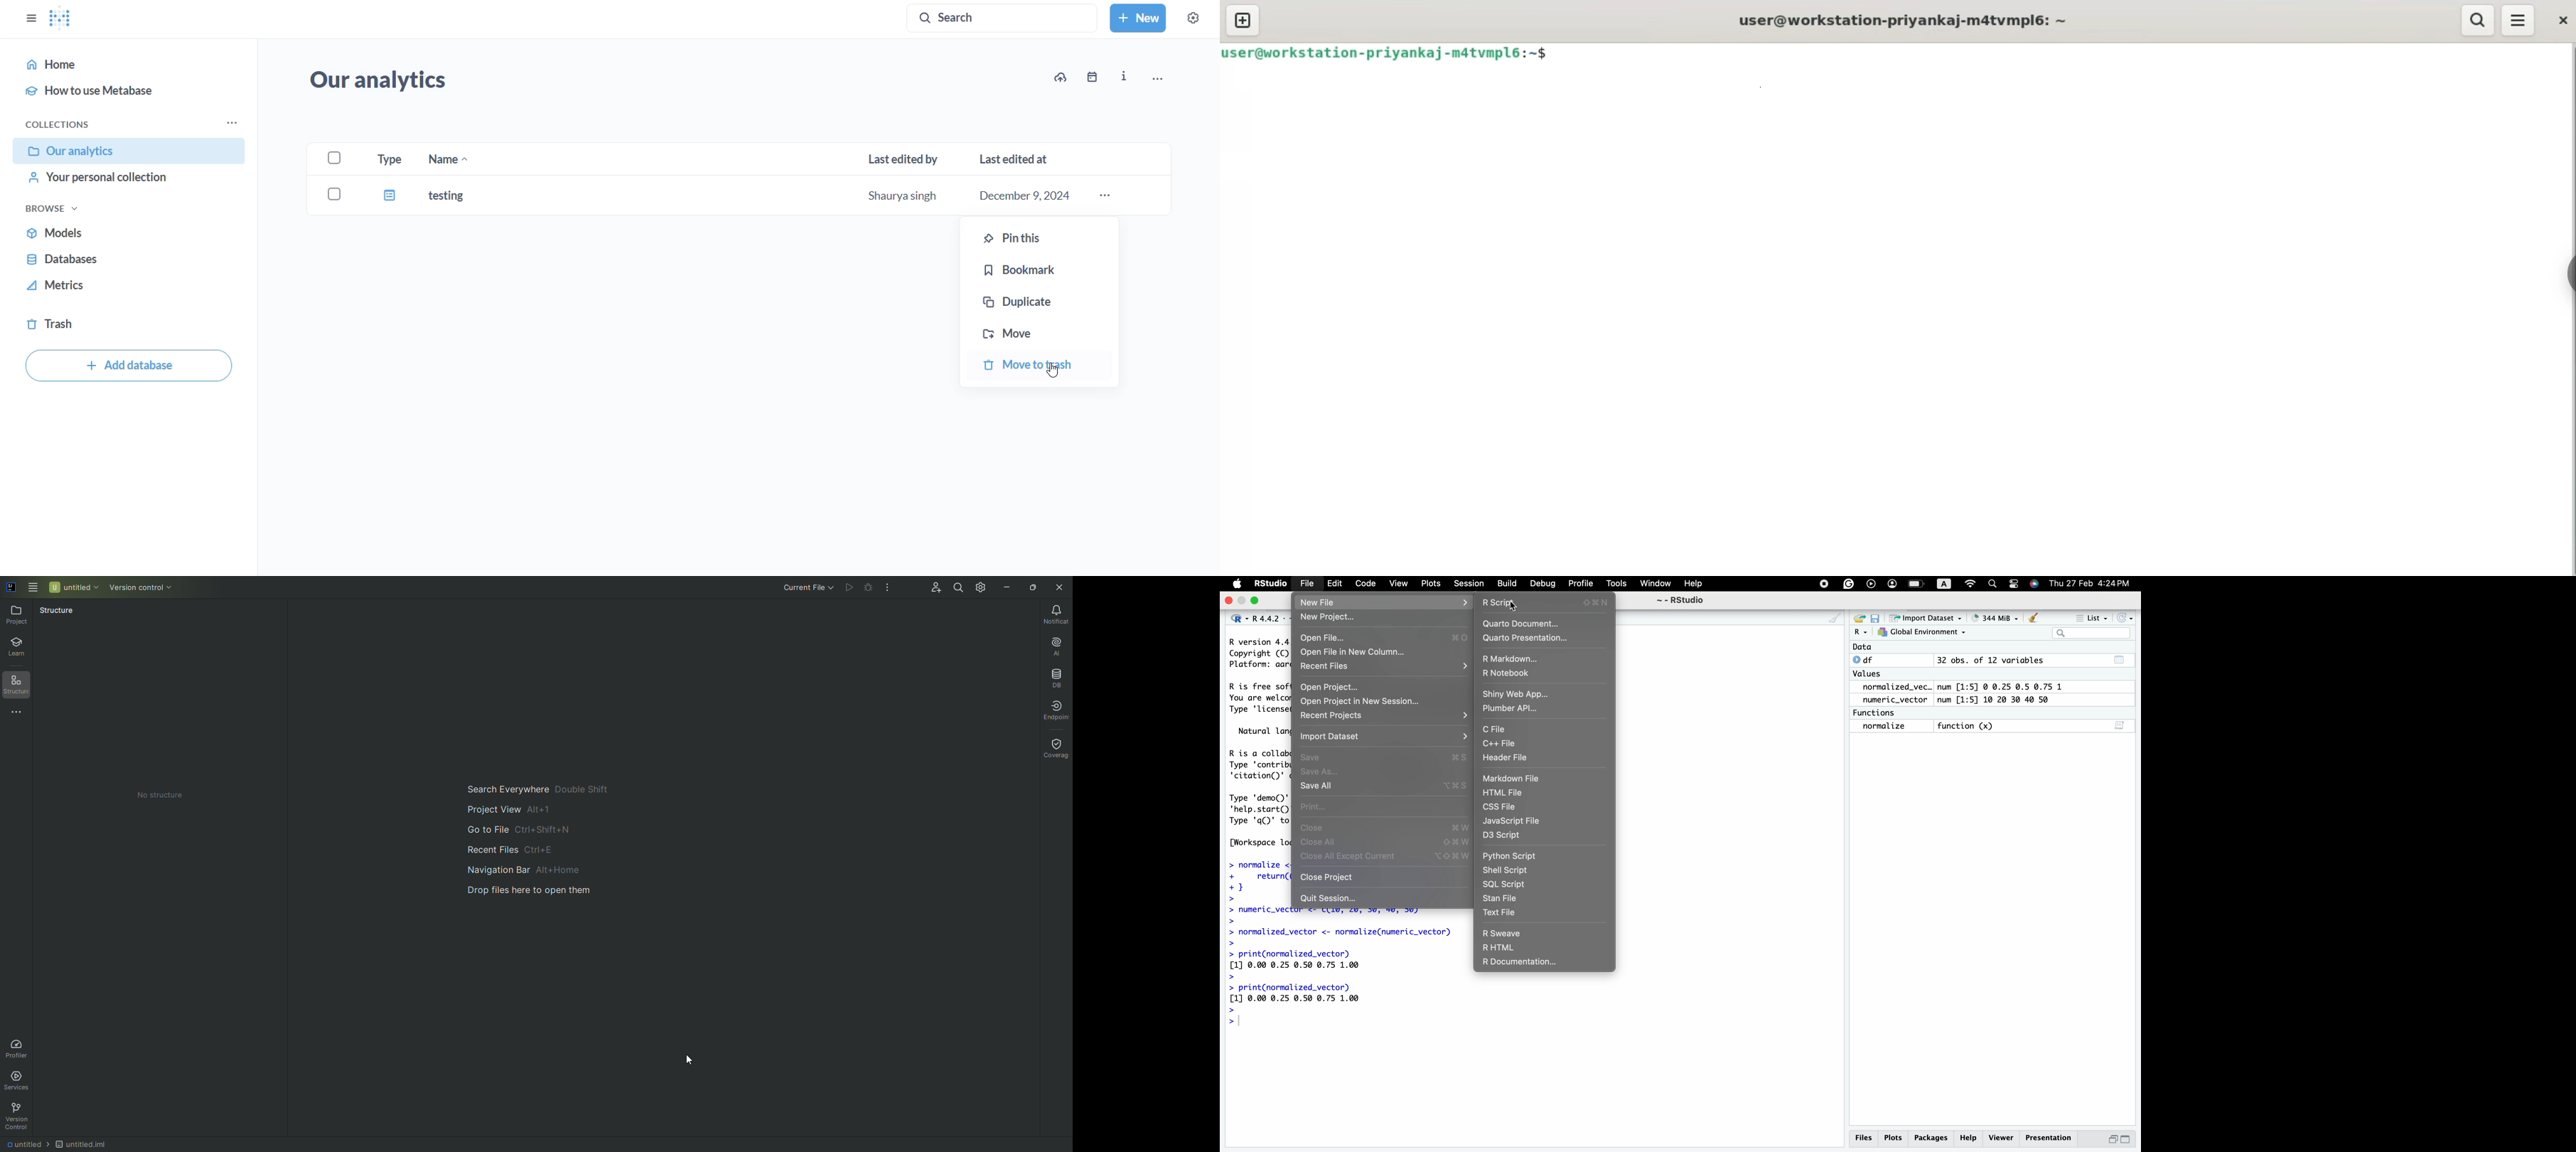 The width and height of the screenshot is (2576, 1176). Describe the element at coordinates (1331, 899) in the screenshot. I see `Quit Session` at that location.